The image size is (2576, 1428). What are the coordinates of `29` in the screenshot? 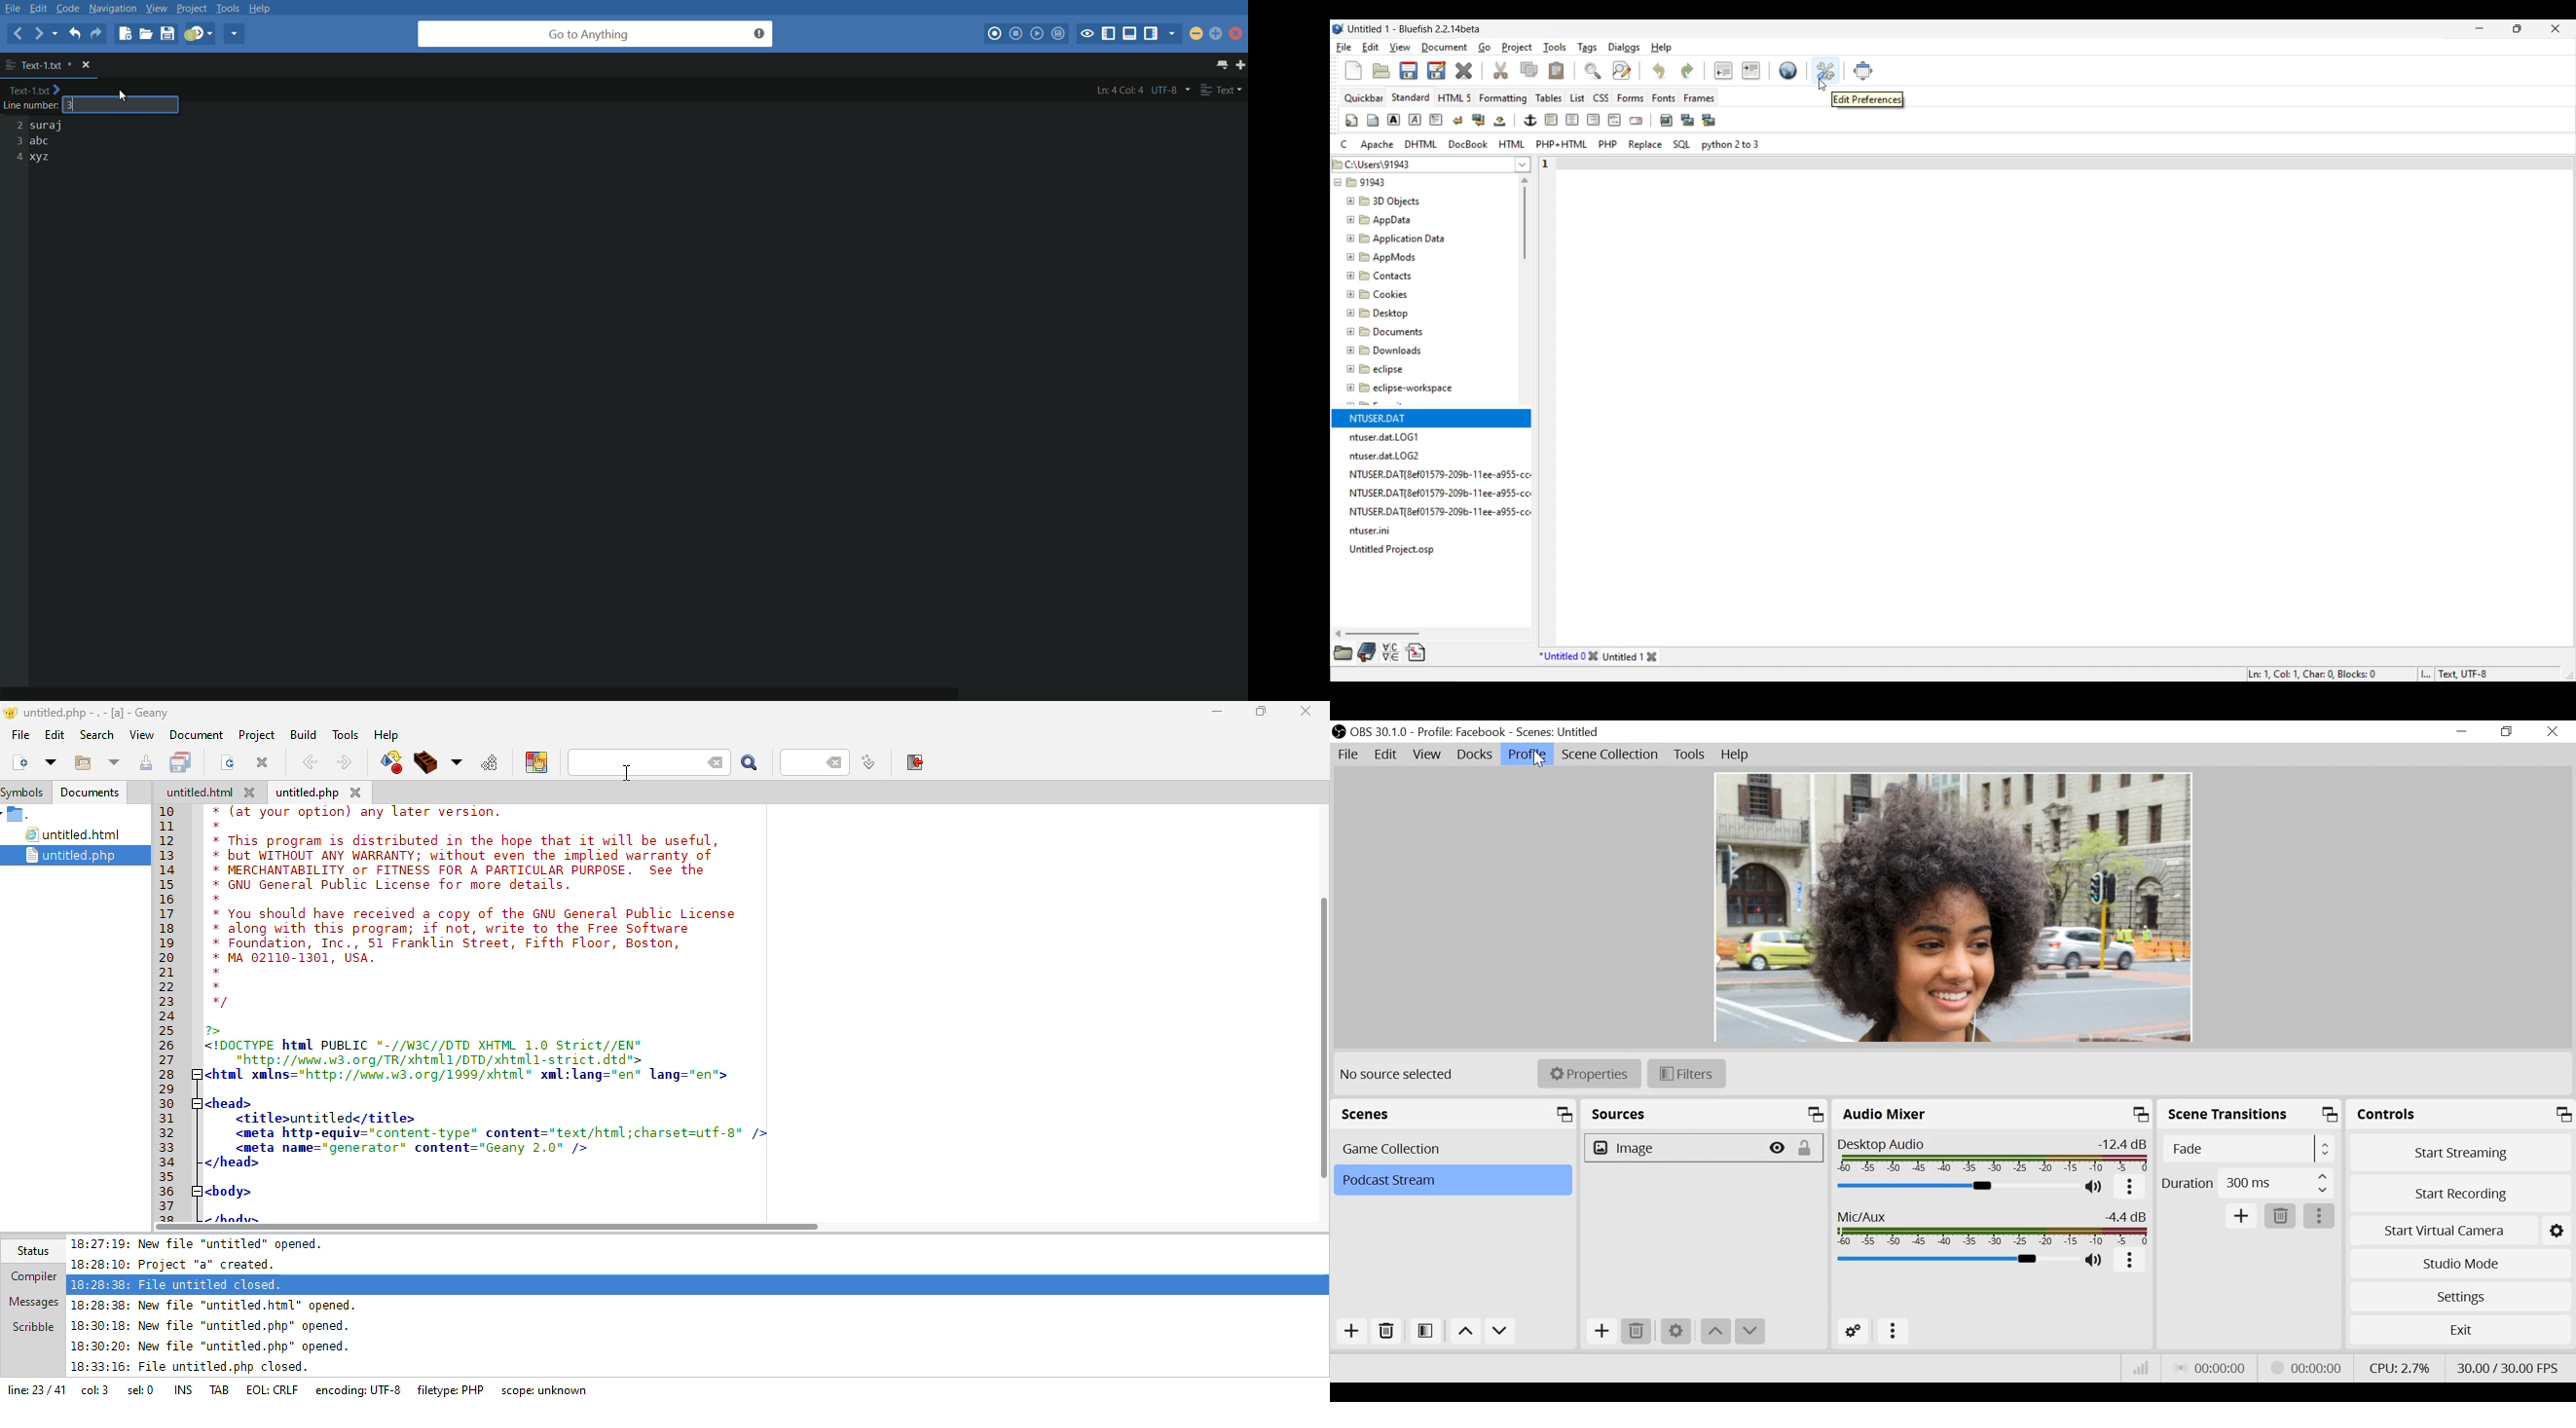 It's located at (169, 1088).